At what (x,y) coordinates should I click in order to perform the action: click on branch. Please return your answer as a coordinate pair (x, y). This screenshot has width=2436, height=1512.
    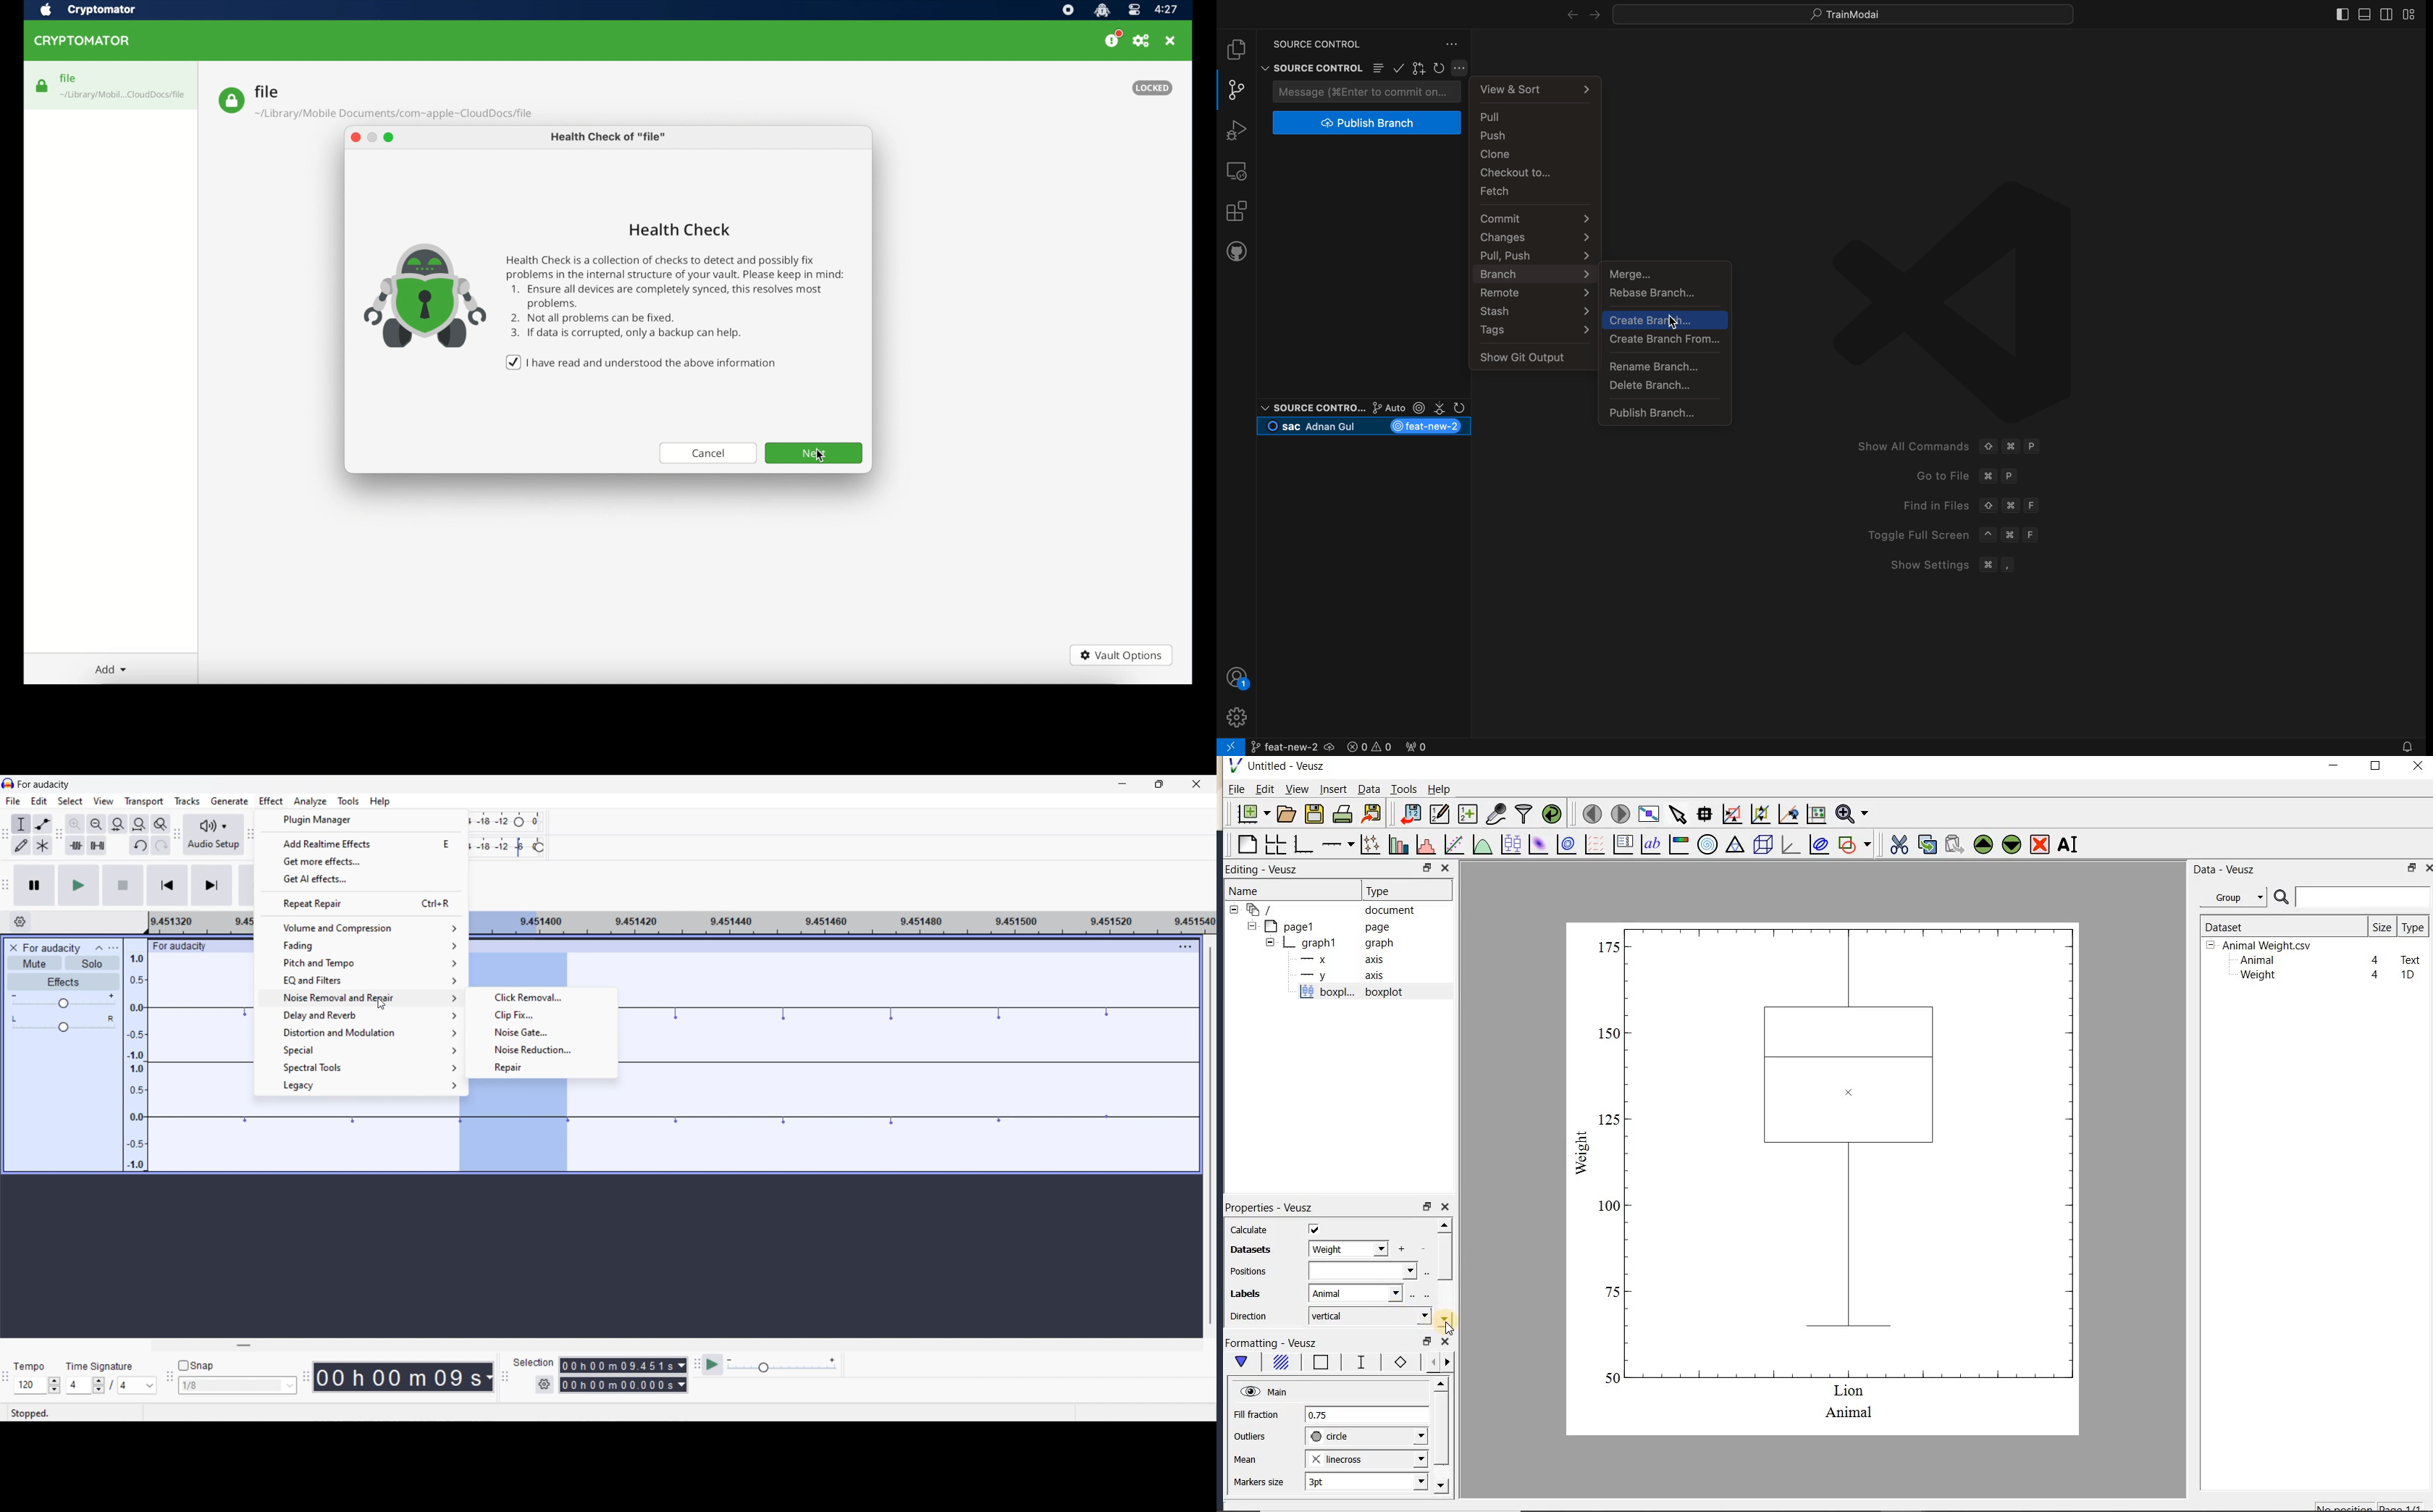
    Looking at the image, I should click on (1532, 273).